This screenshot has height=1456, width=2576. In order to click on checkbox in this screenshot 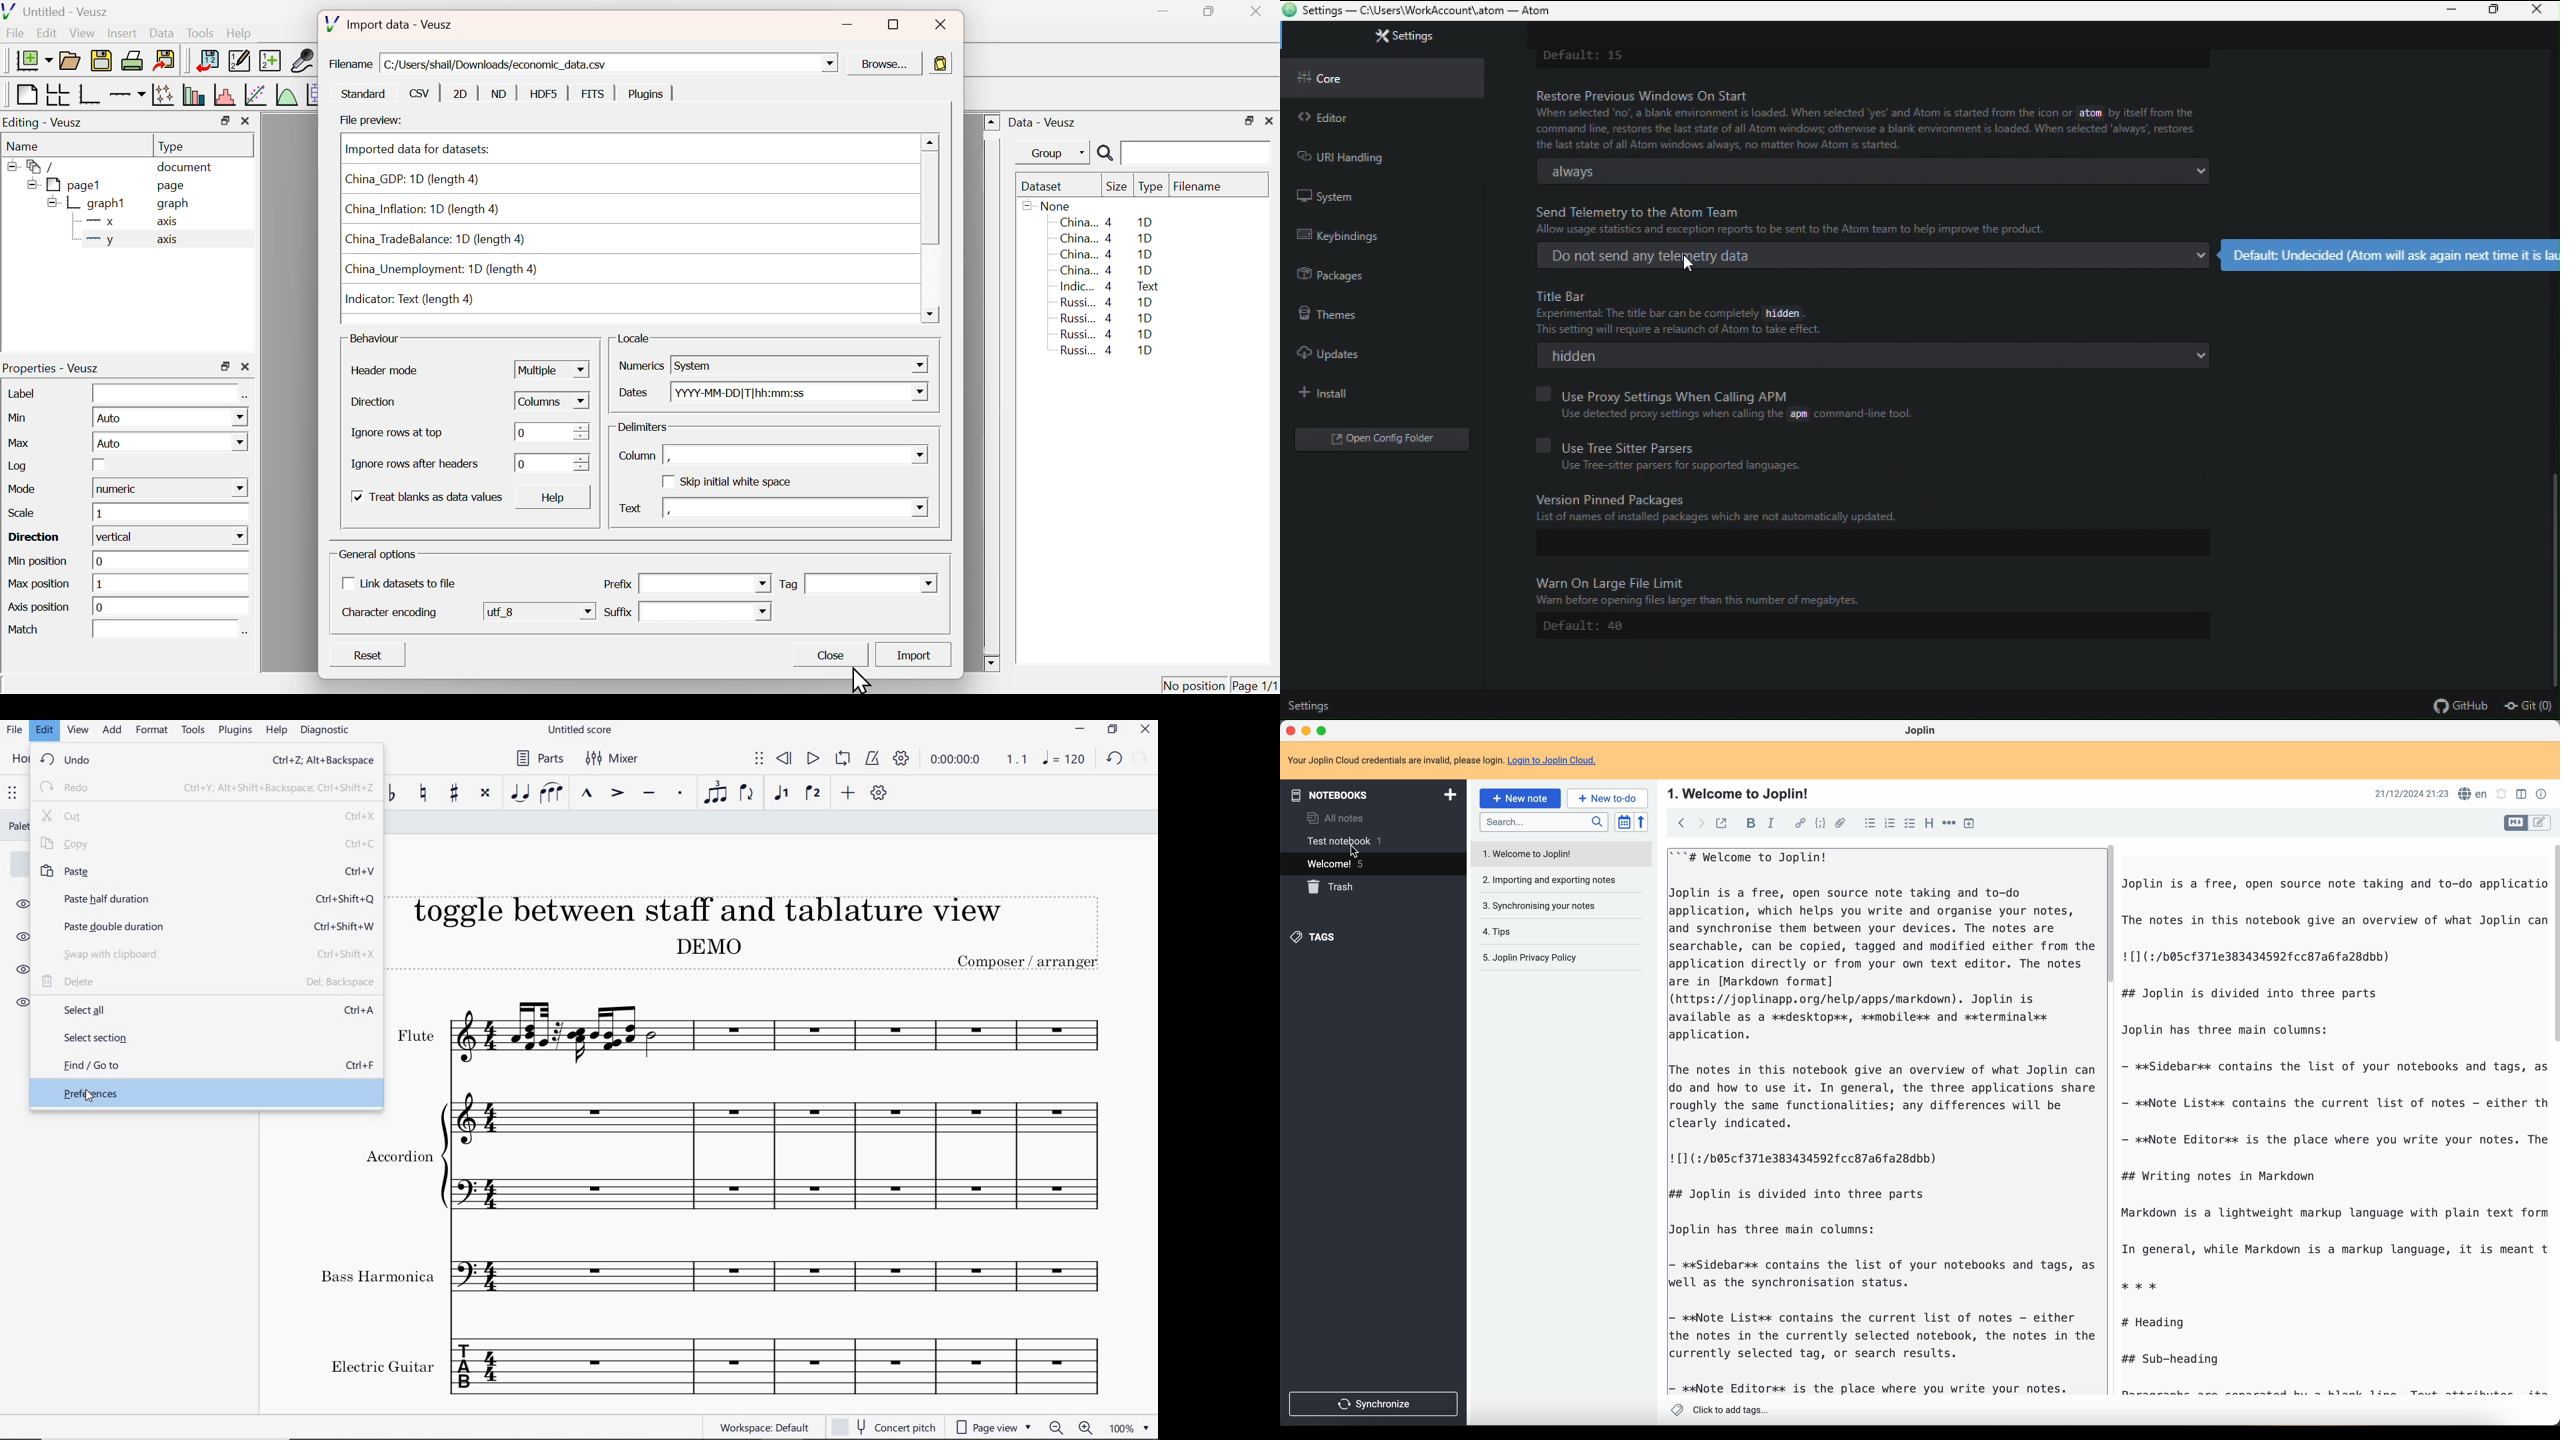, I will do `click(1910, 824)`.